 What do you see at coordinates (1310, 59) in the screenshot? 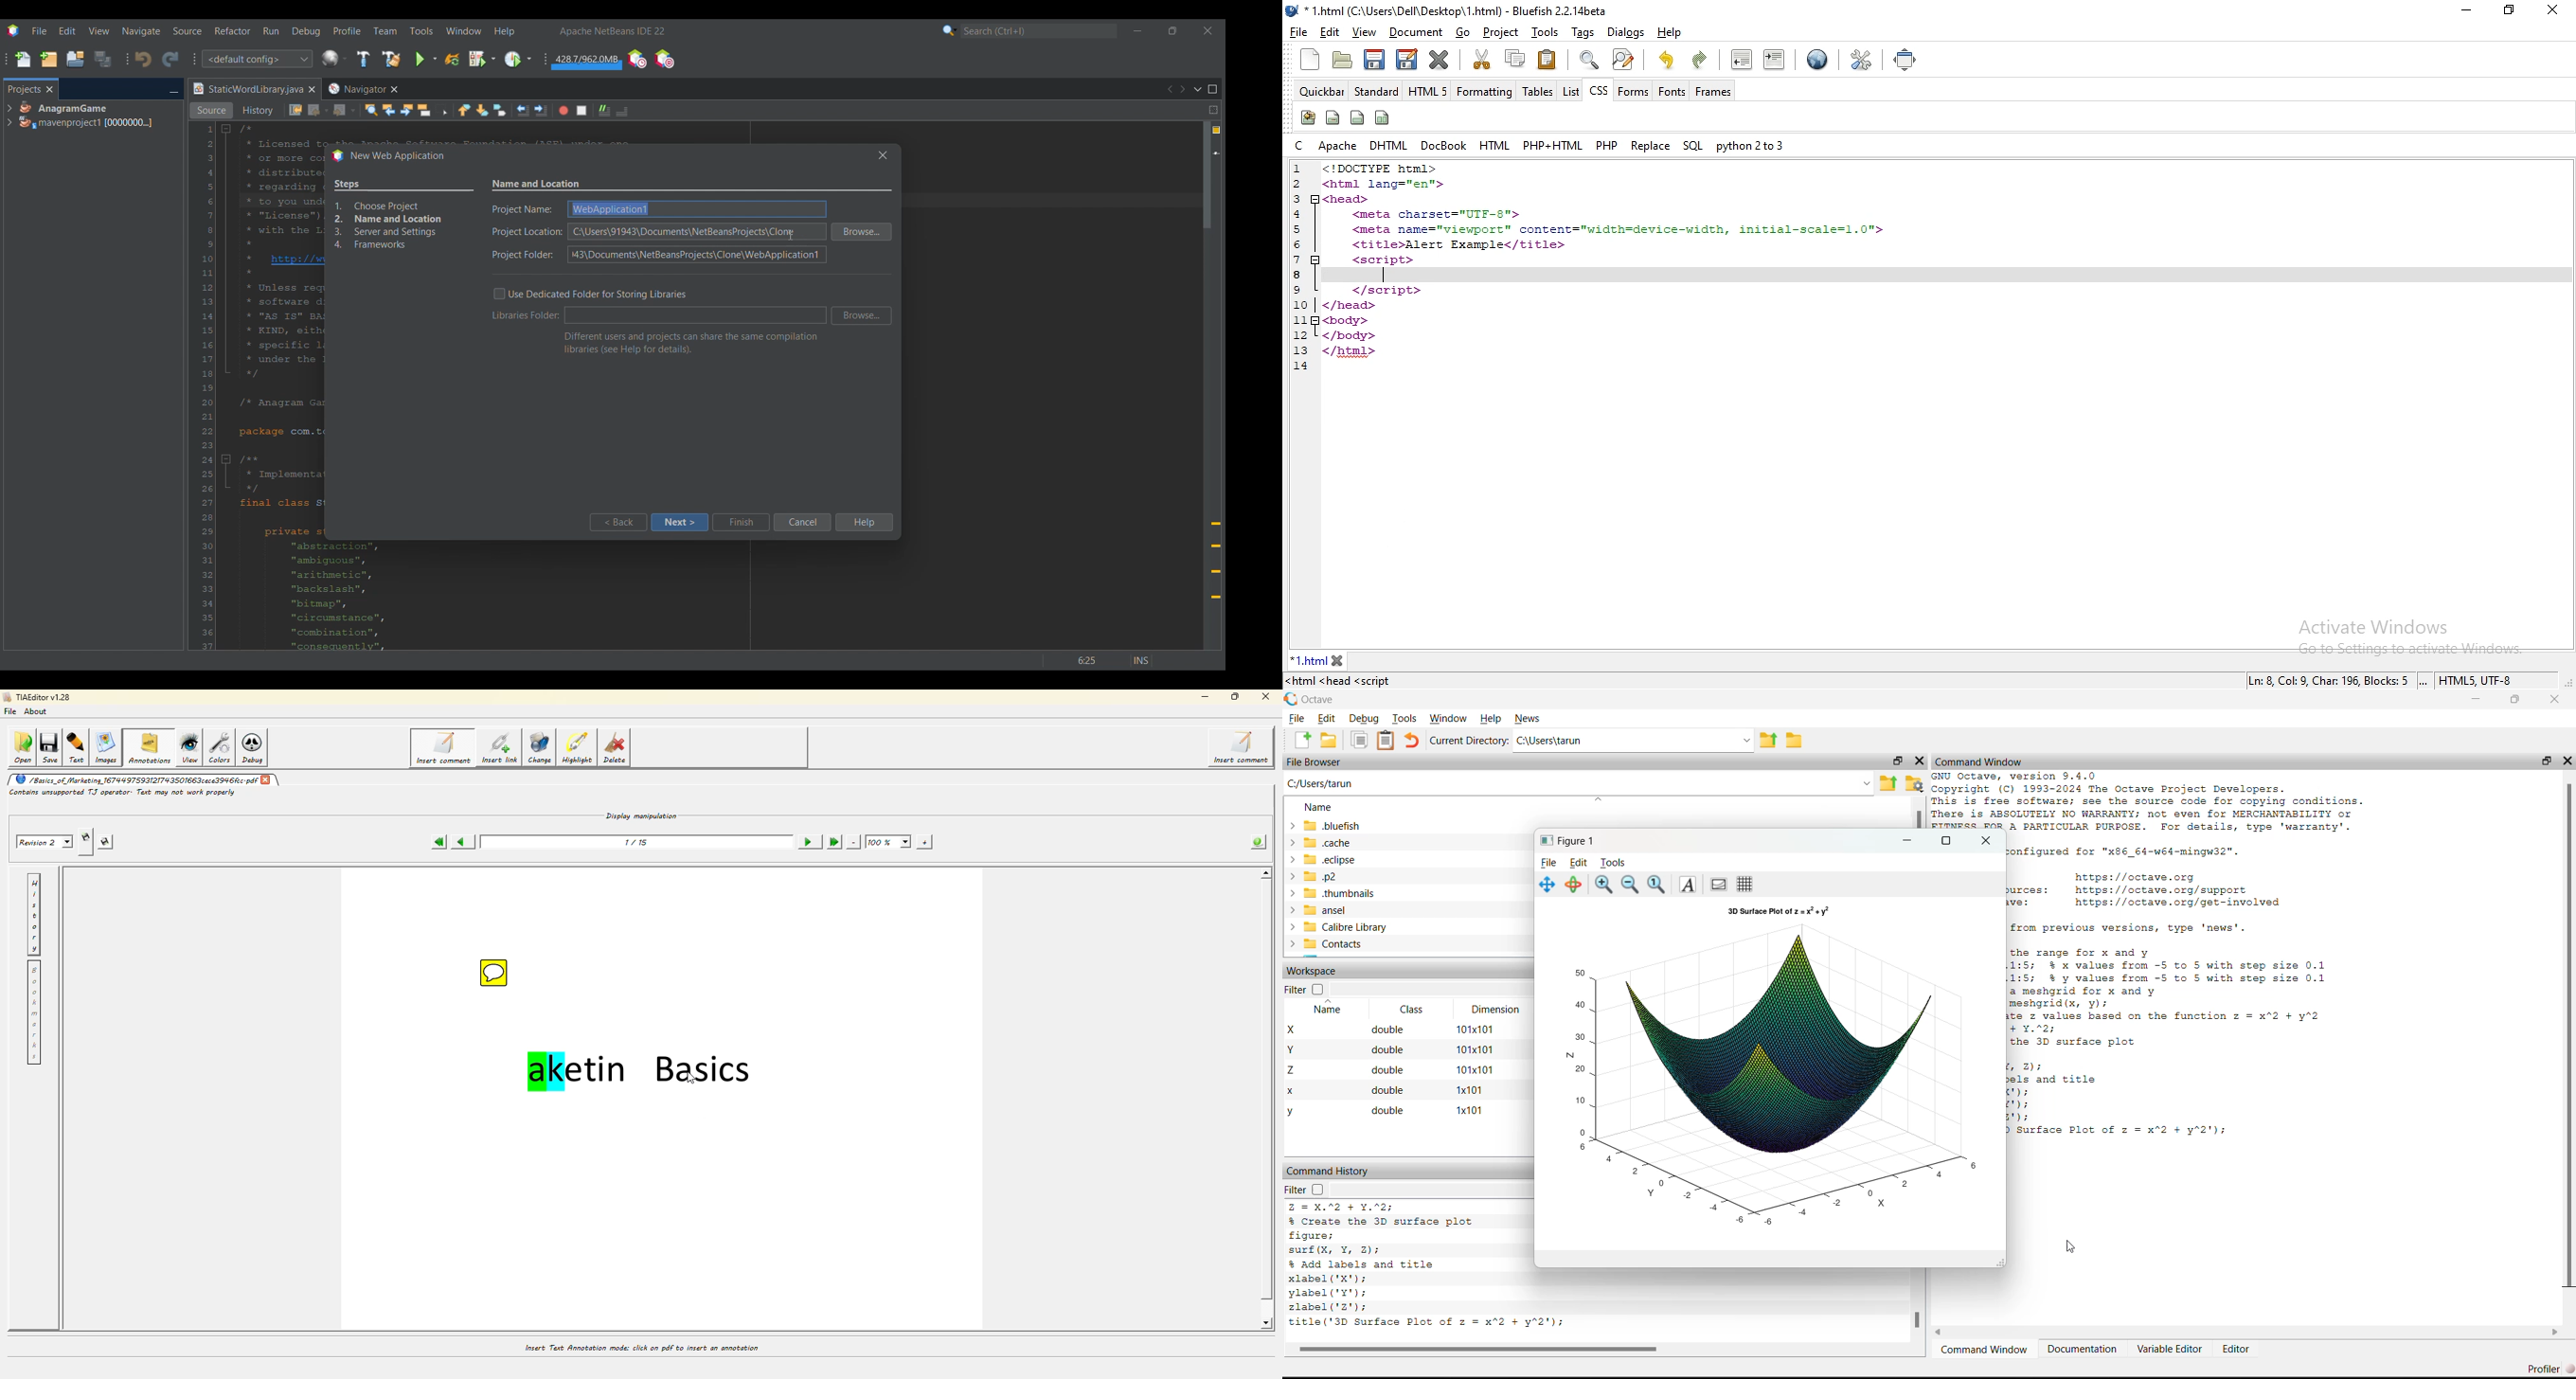
I see `new file` at bounding box center [1310, 59].